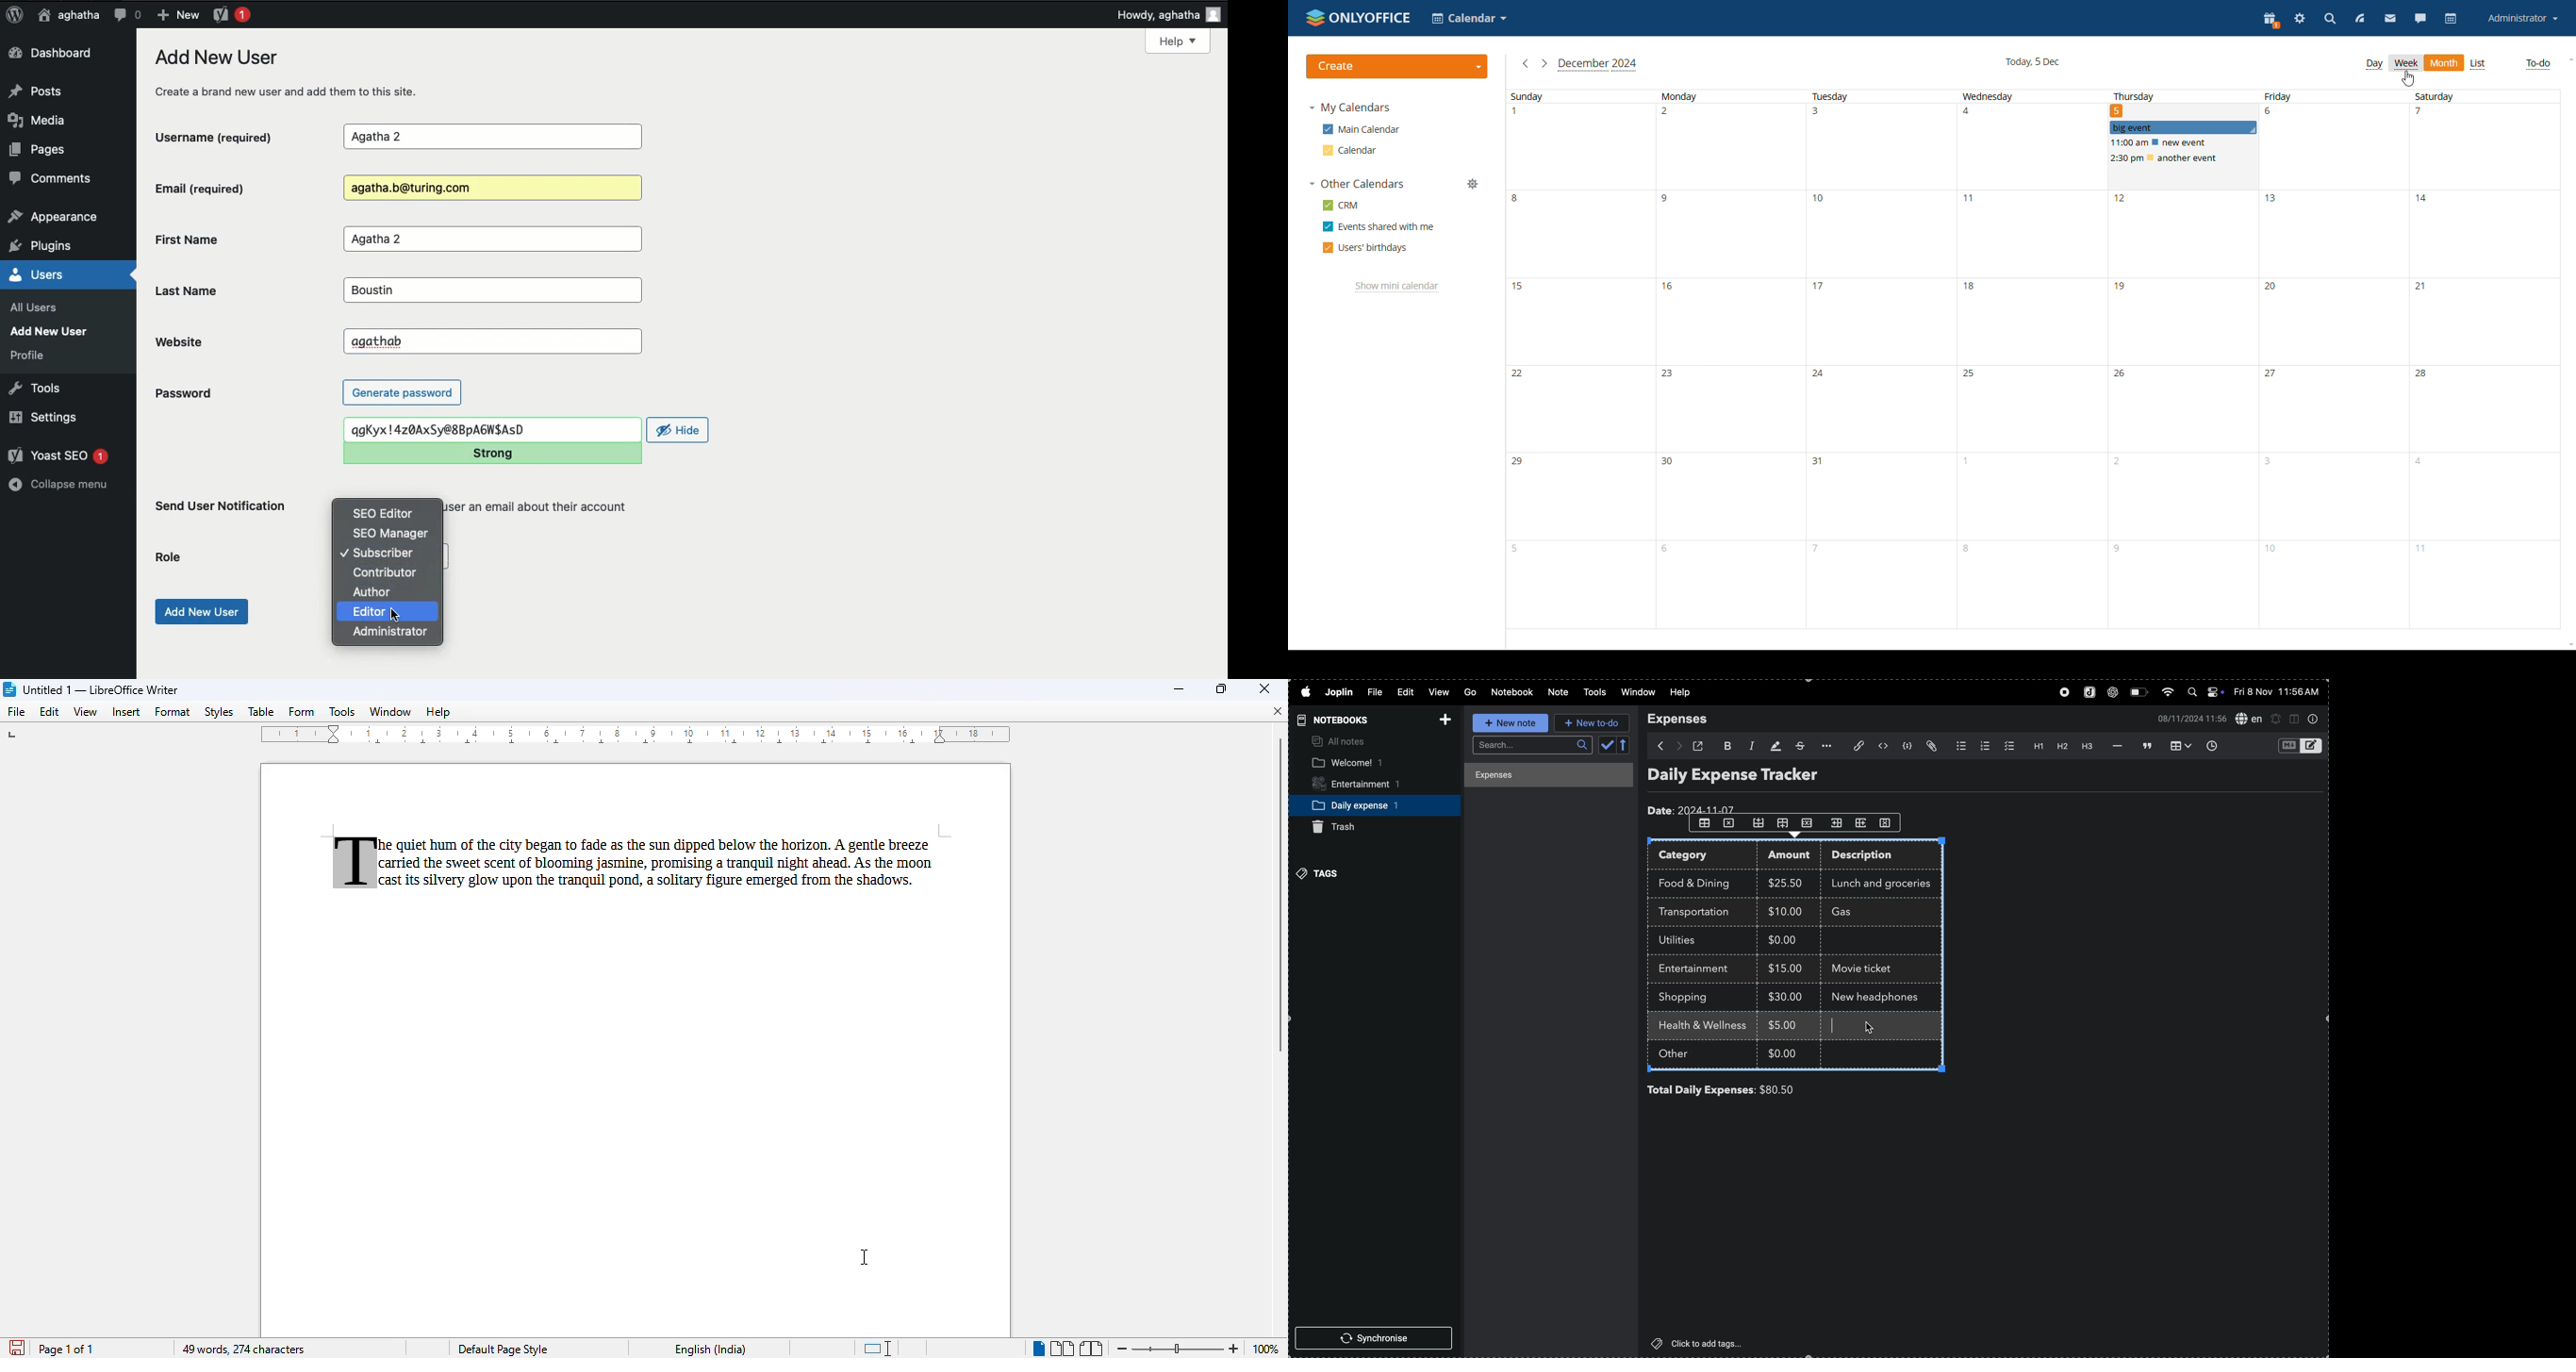  Describe the element at coordinates (49, 711) in the screenshot. I see `edit` at that location.